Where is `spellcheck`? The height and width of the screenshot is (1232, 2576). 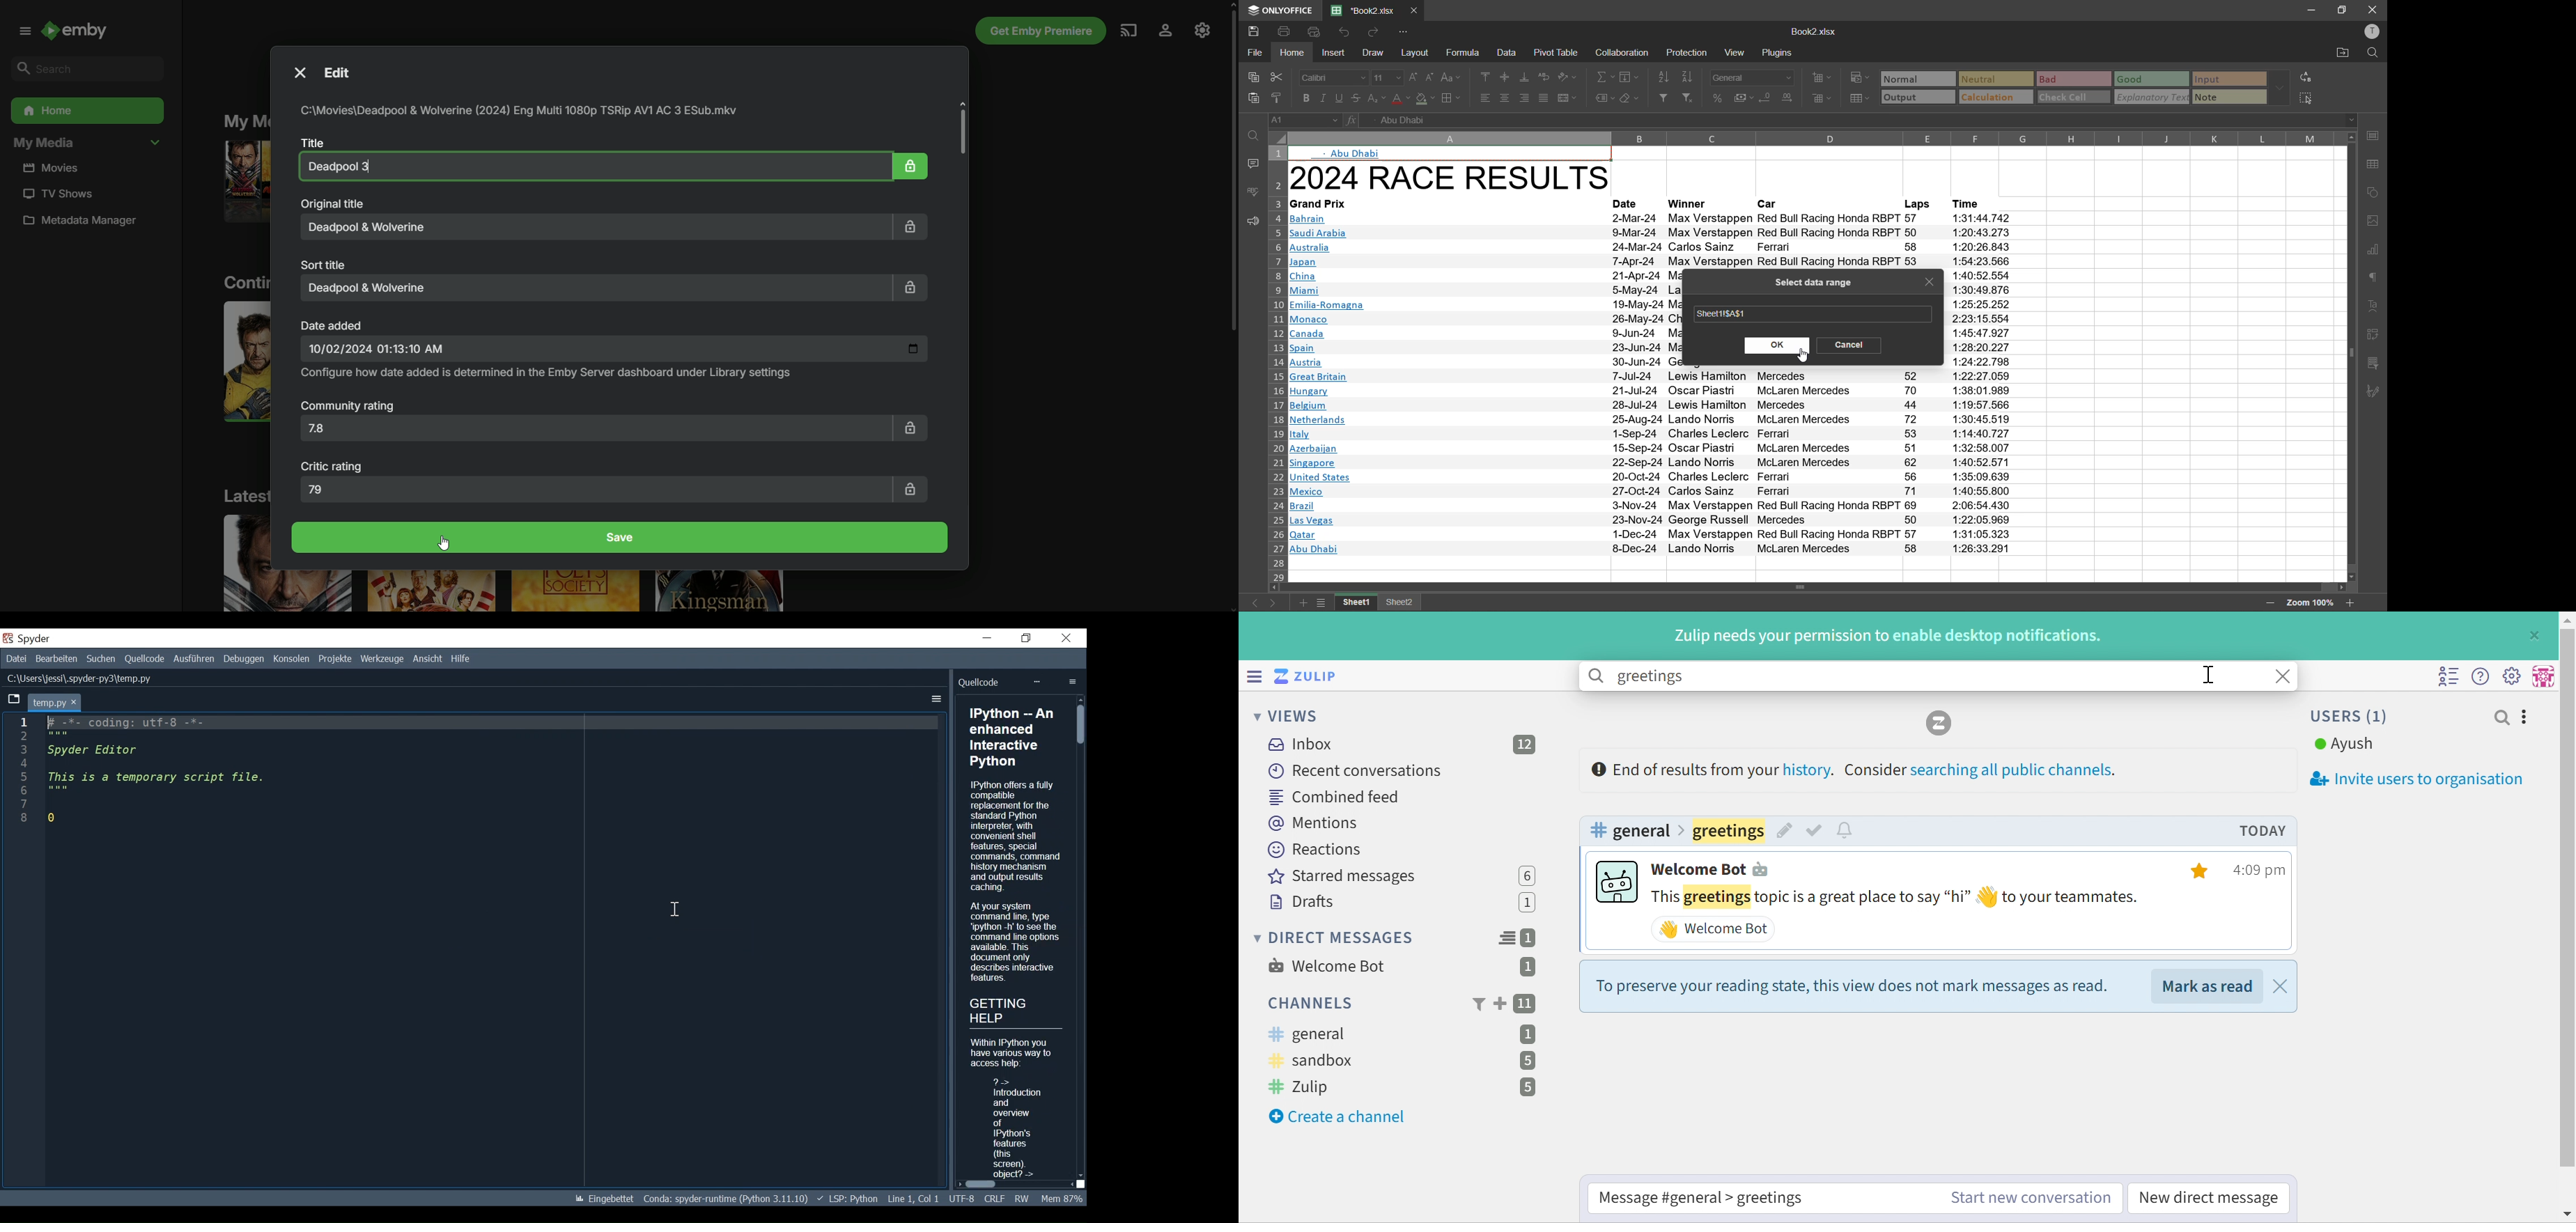
spellcheck is located at coordinates (1256, 193).